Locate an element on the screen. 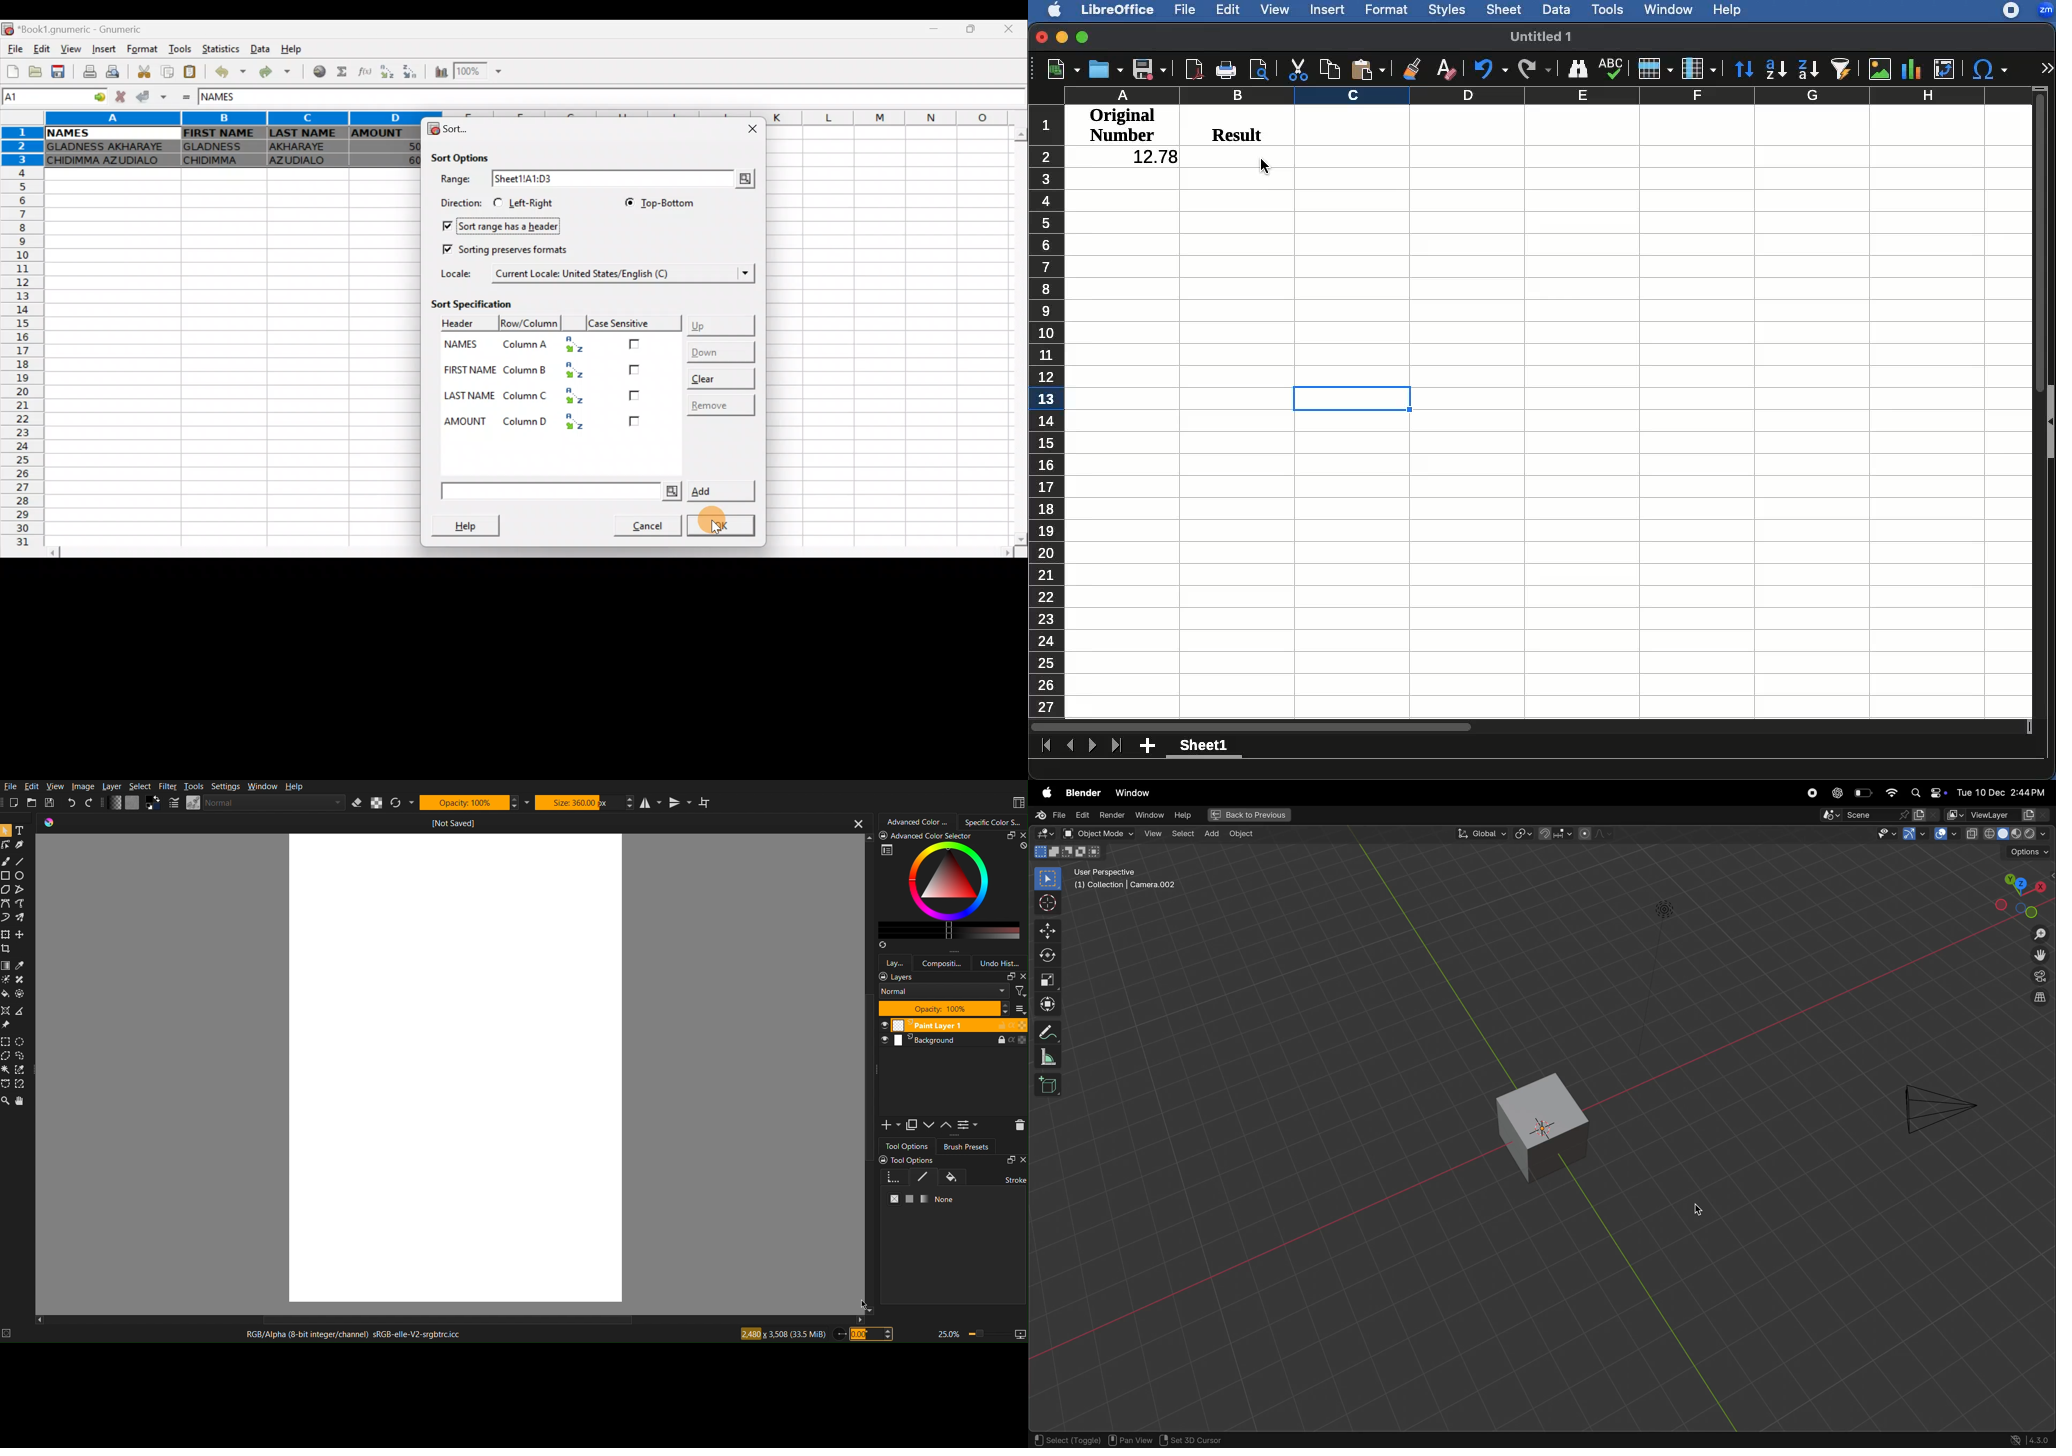  Copy is located at coordinates (1329, 68).